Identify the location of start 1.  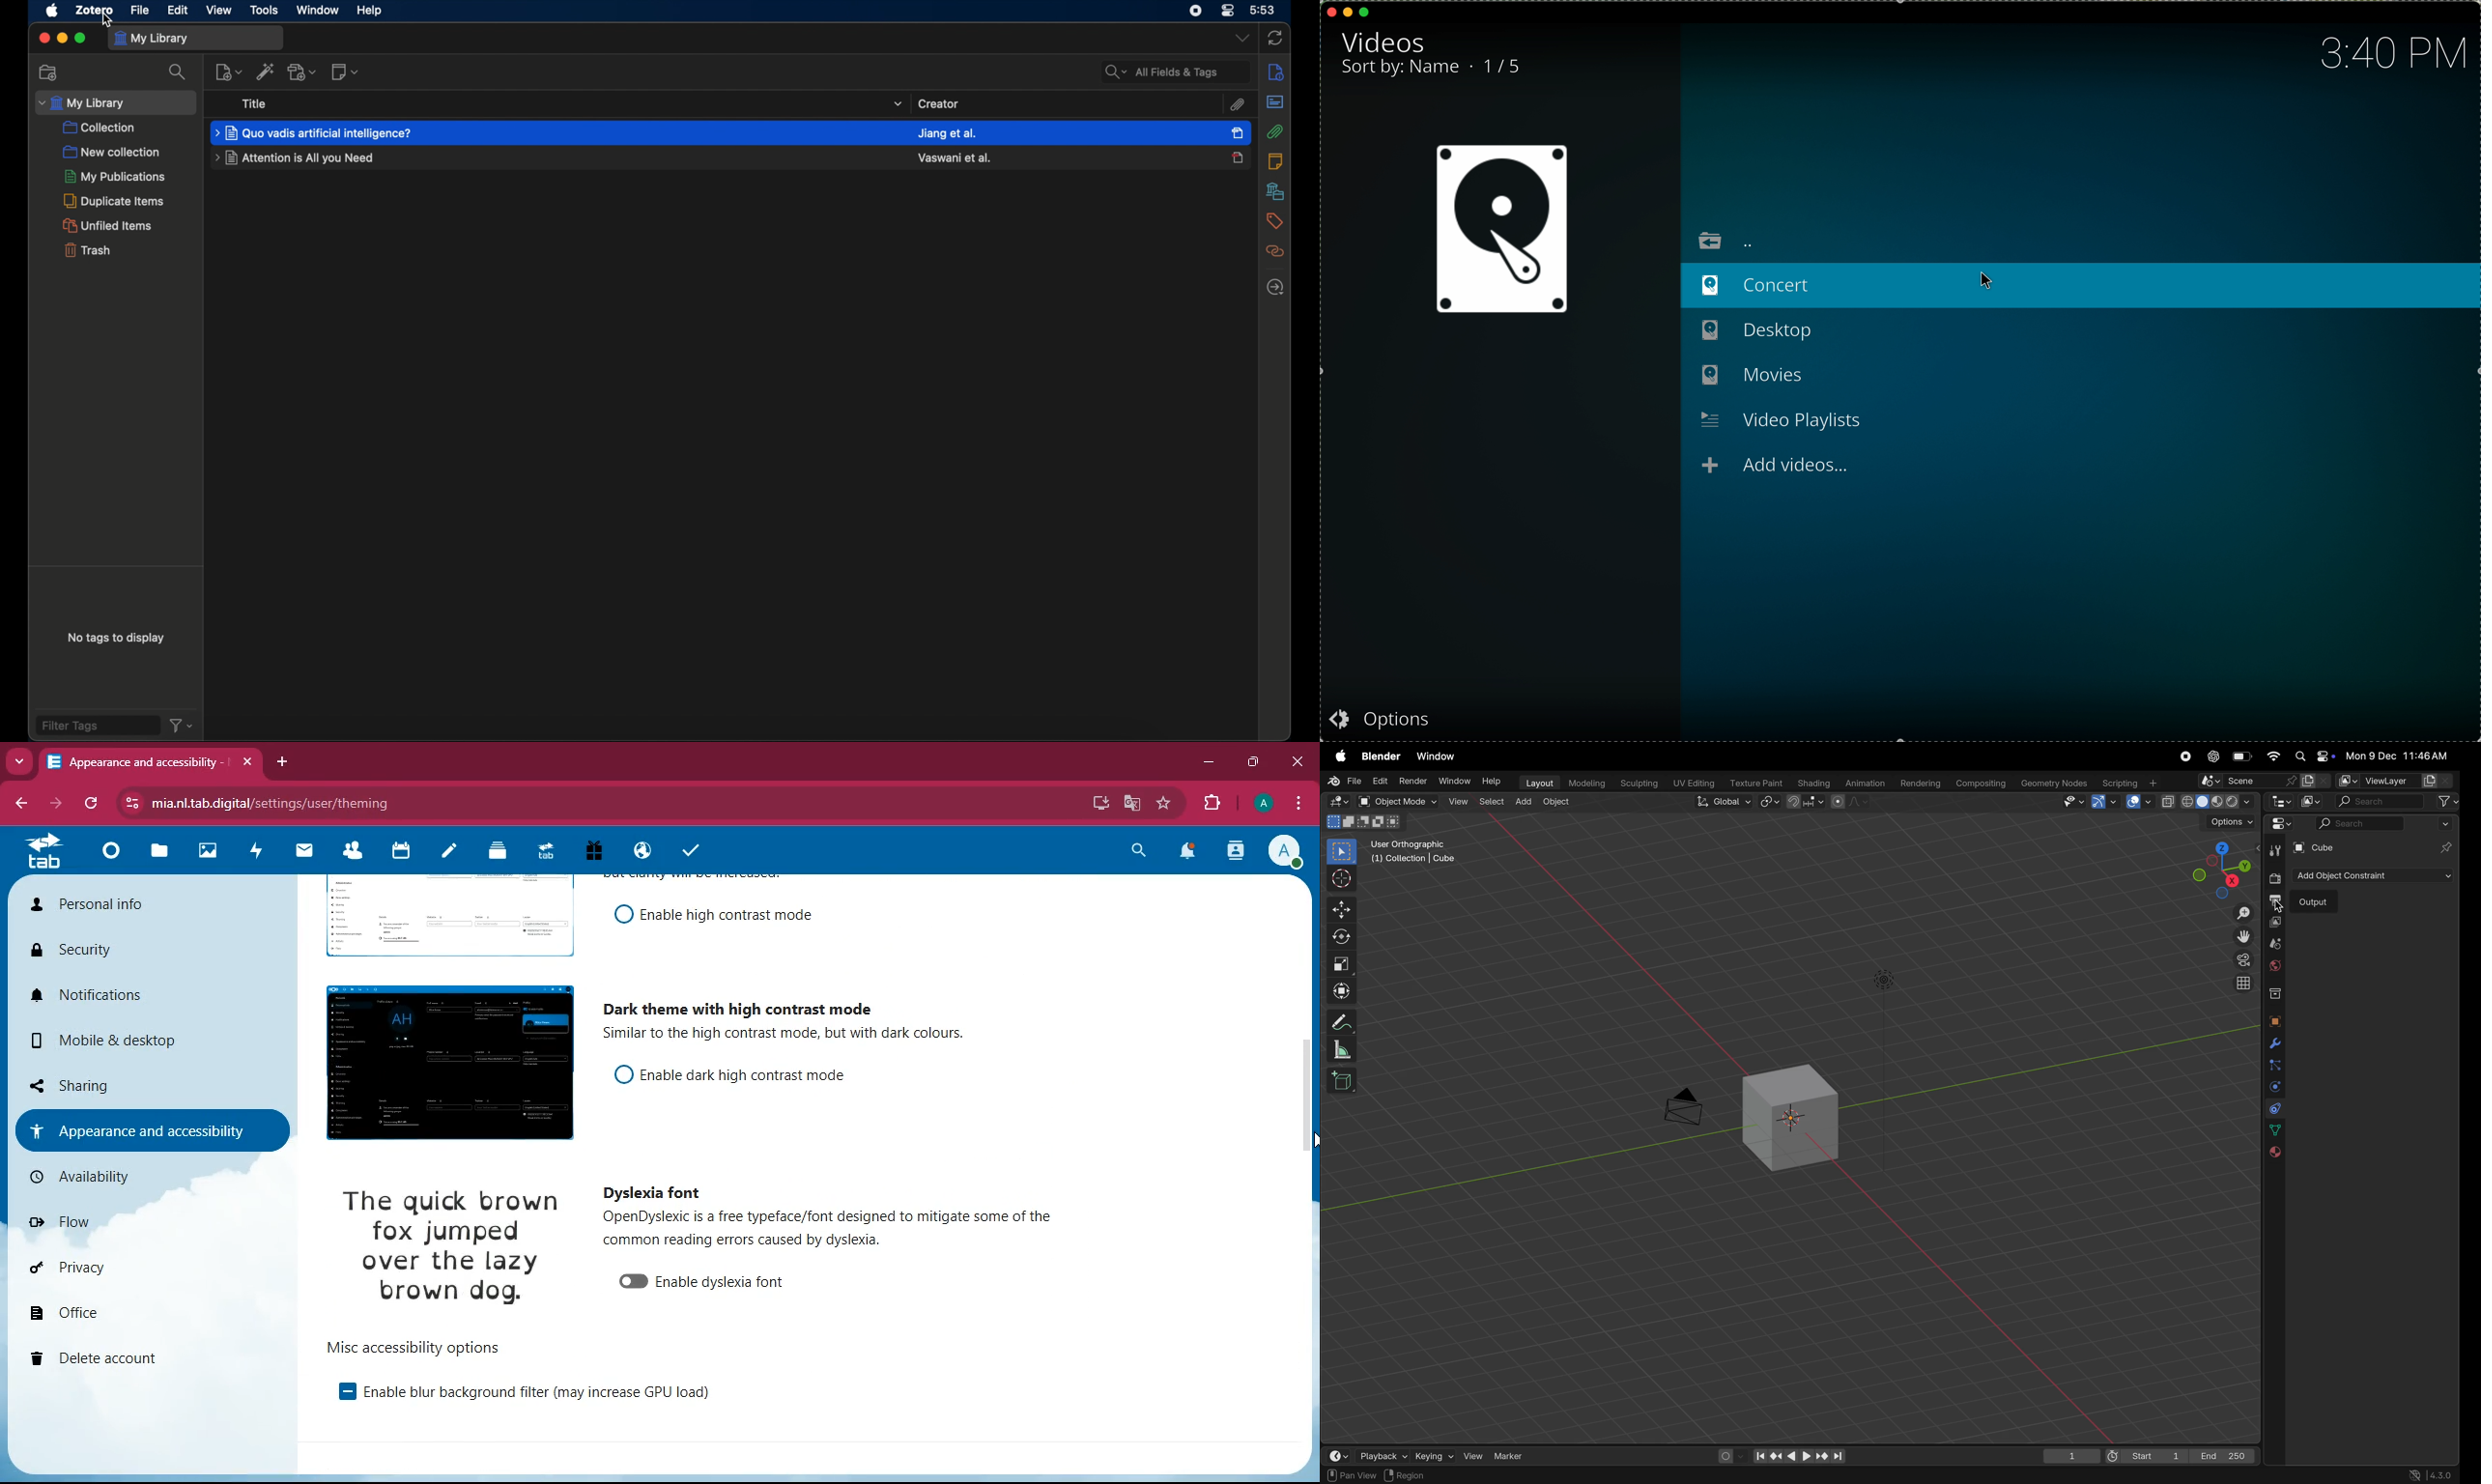
(2145, 1455).